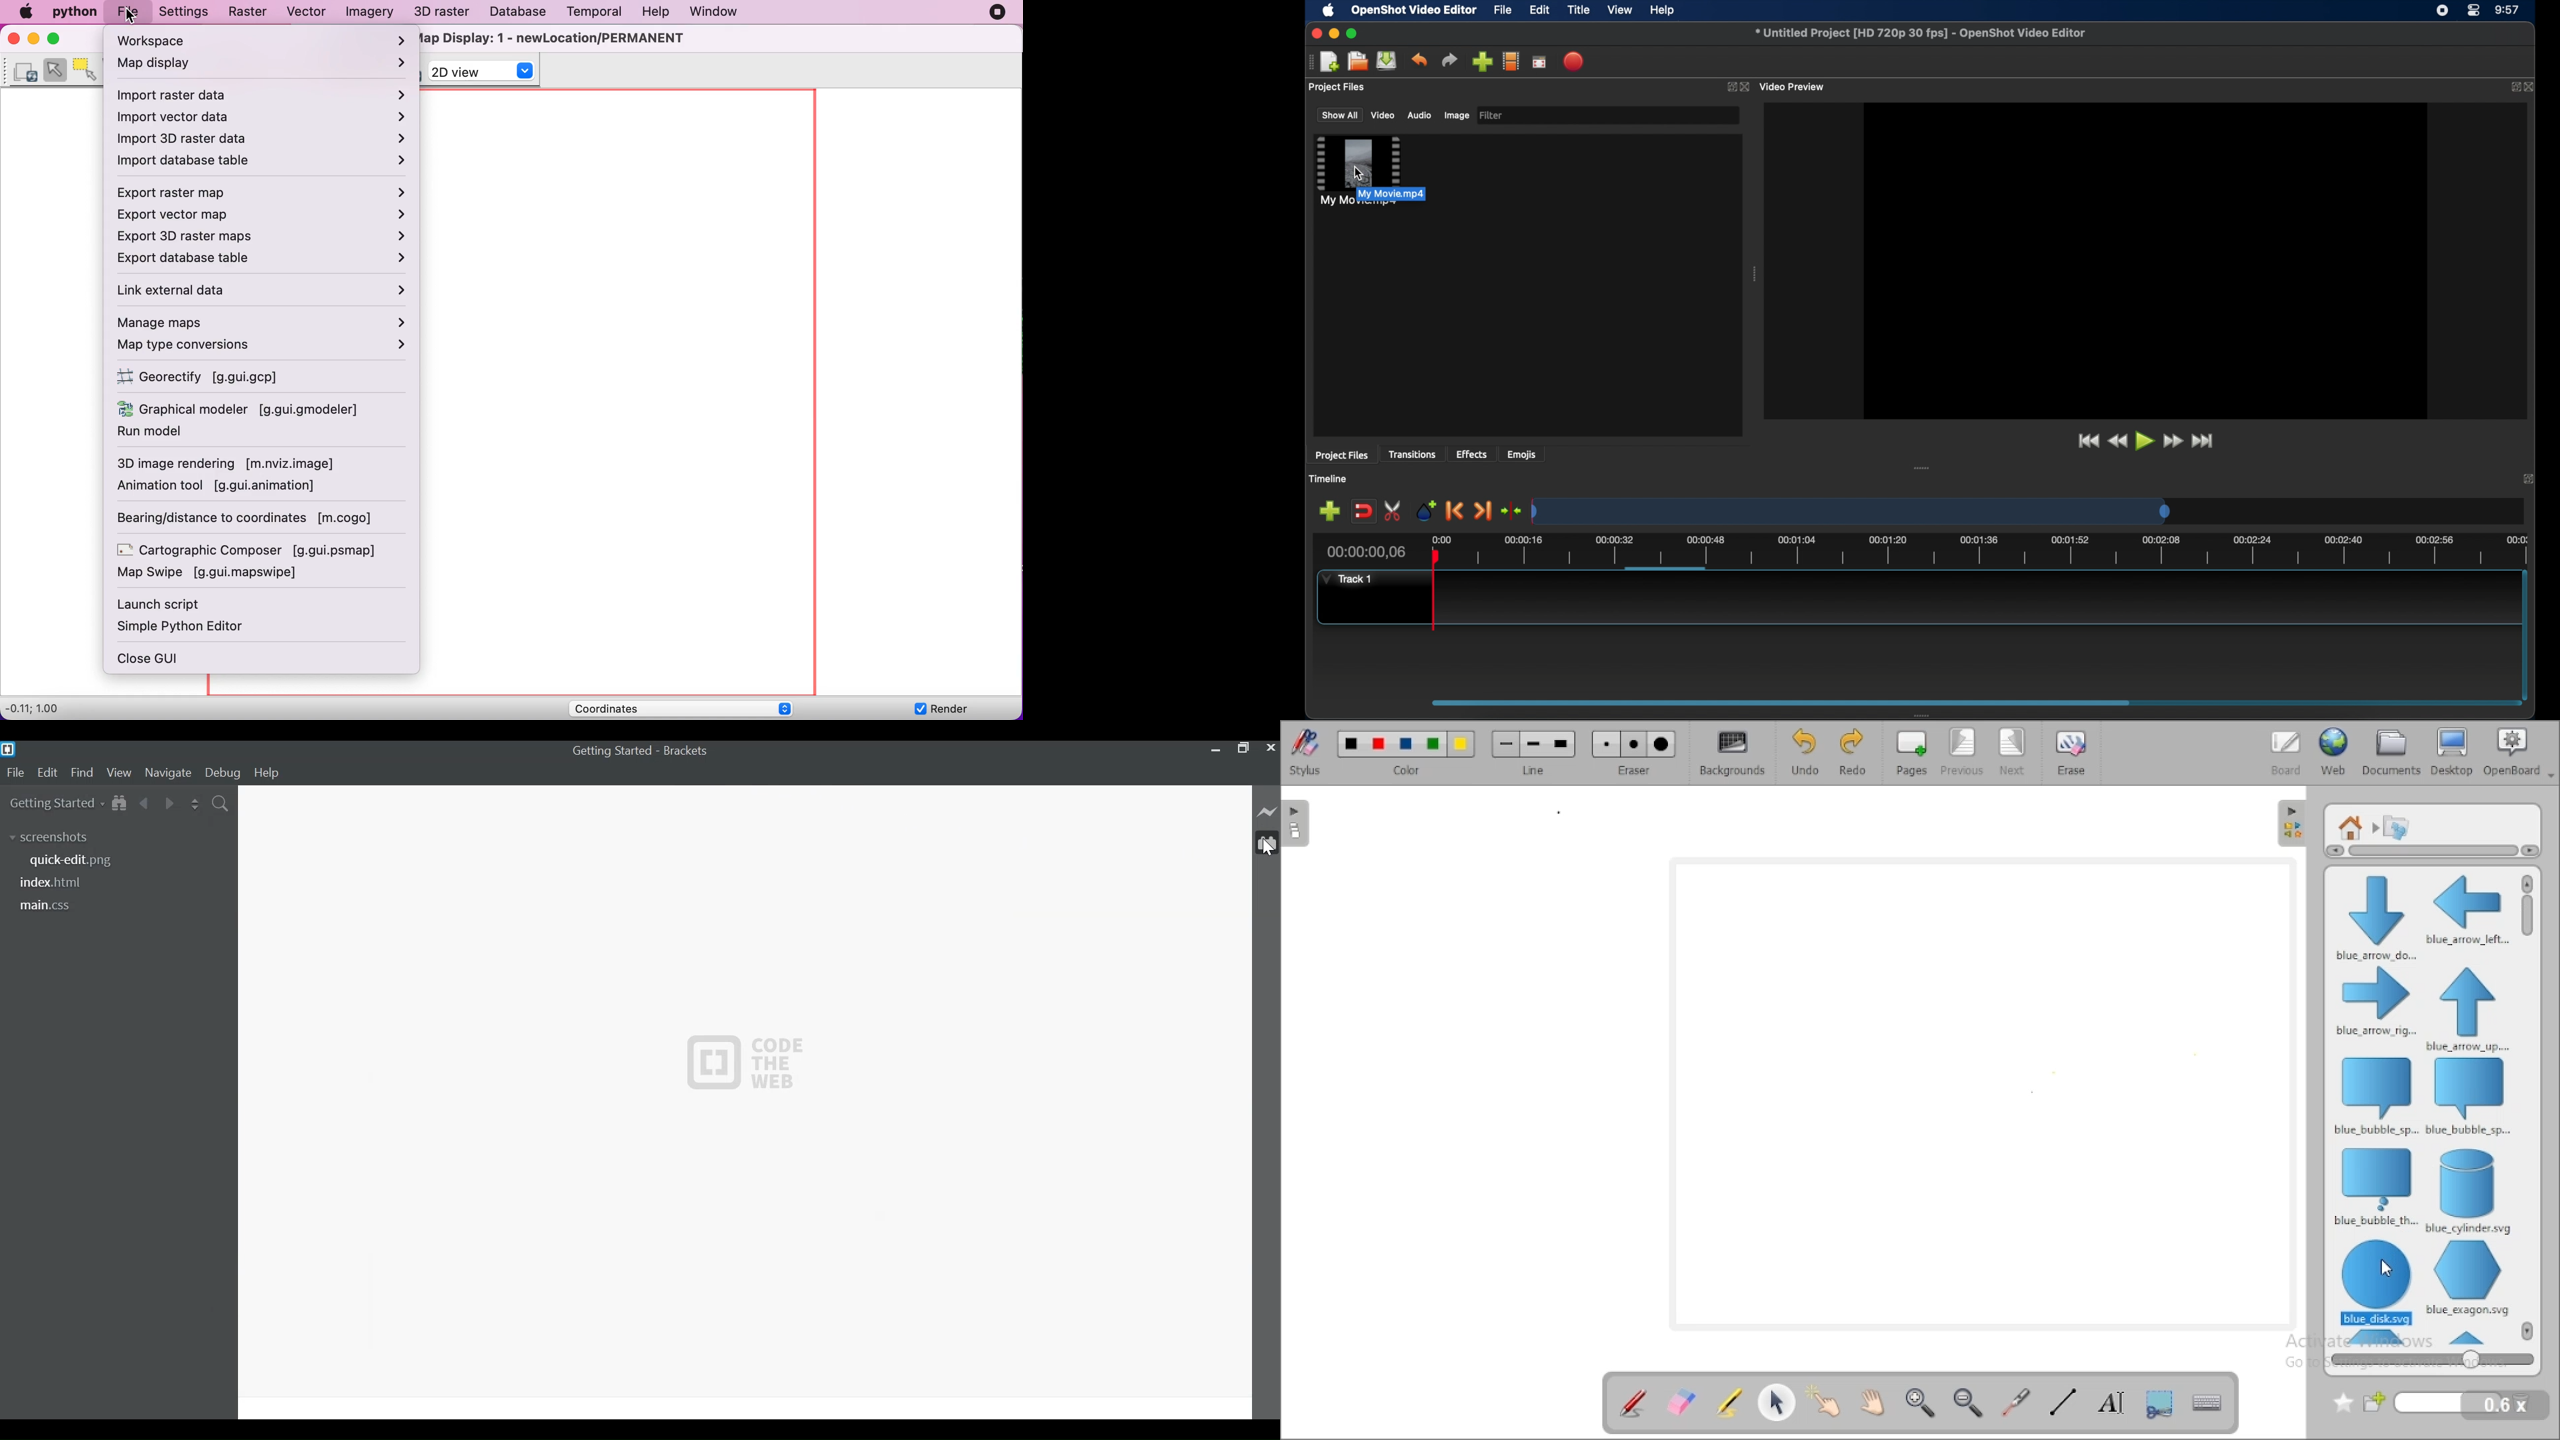 The image size is (2576, 1456). What do you see at coordinates (1270, 748) in the screenshot?
I see `Close` at bounding box center [1270, 748].